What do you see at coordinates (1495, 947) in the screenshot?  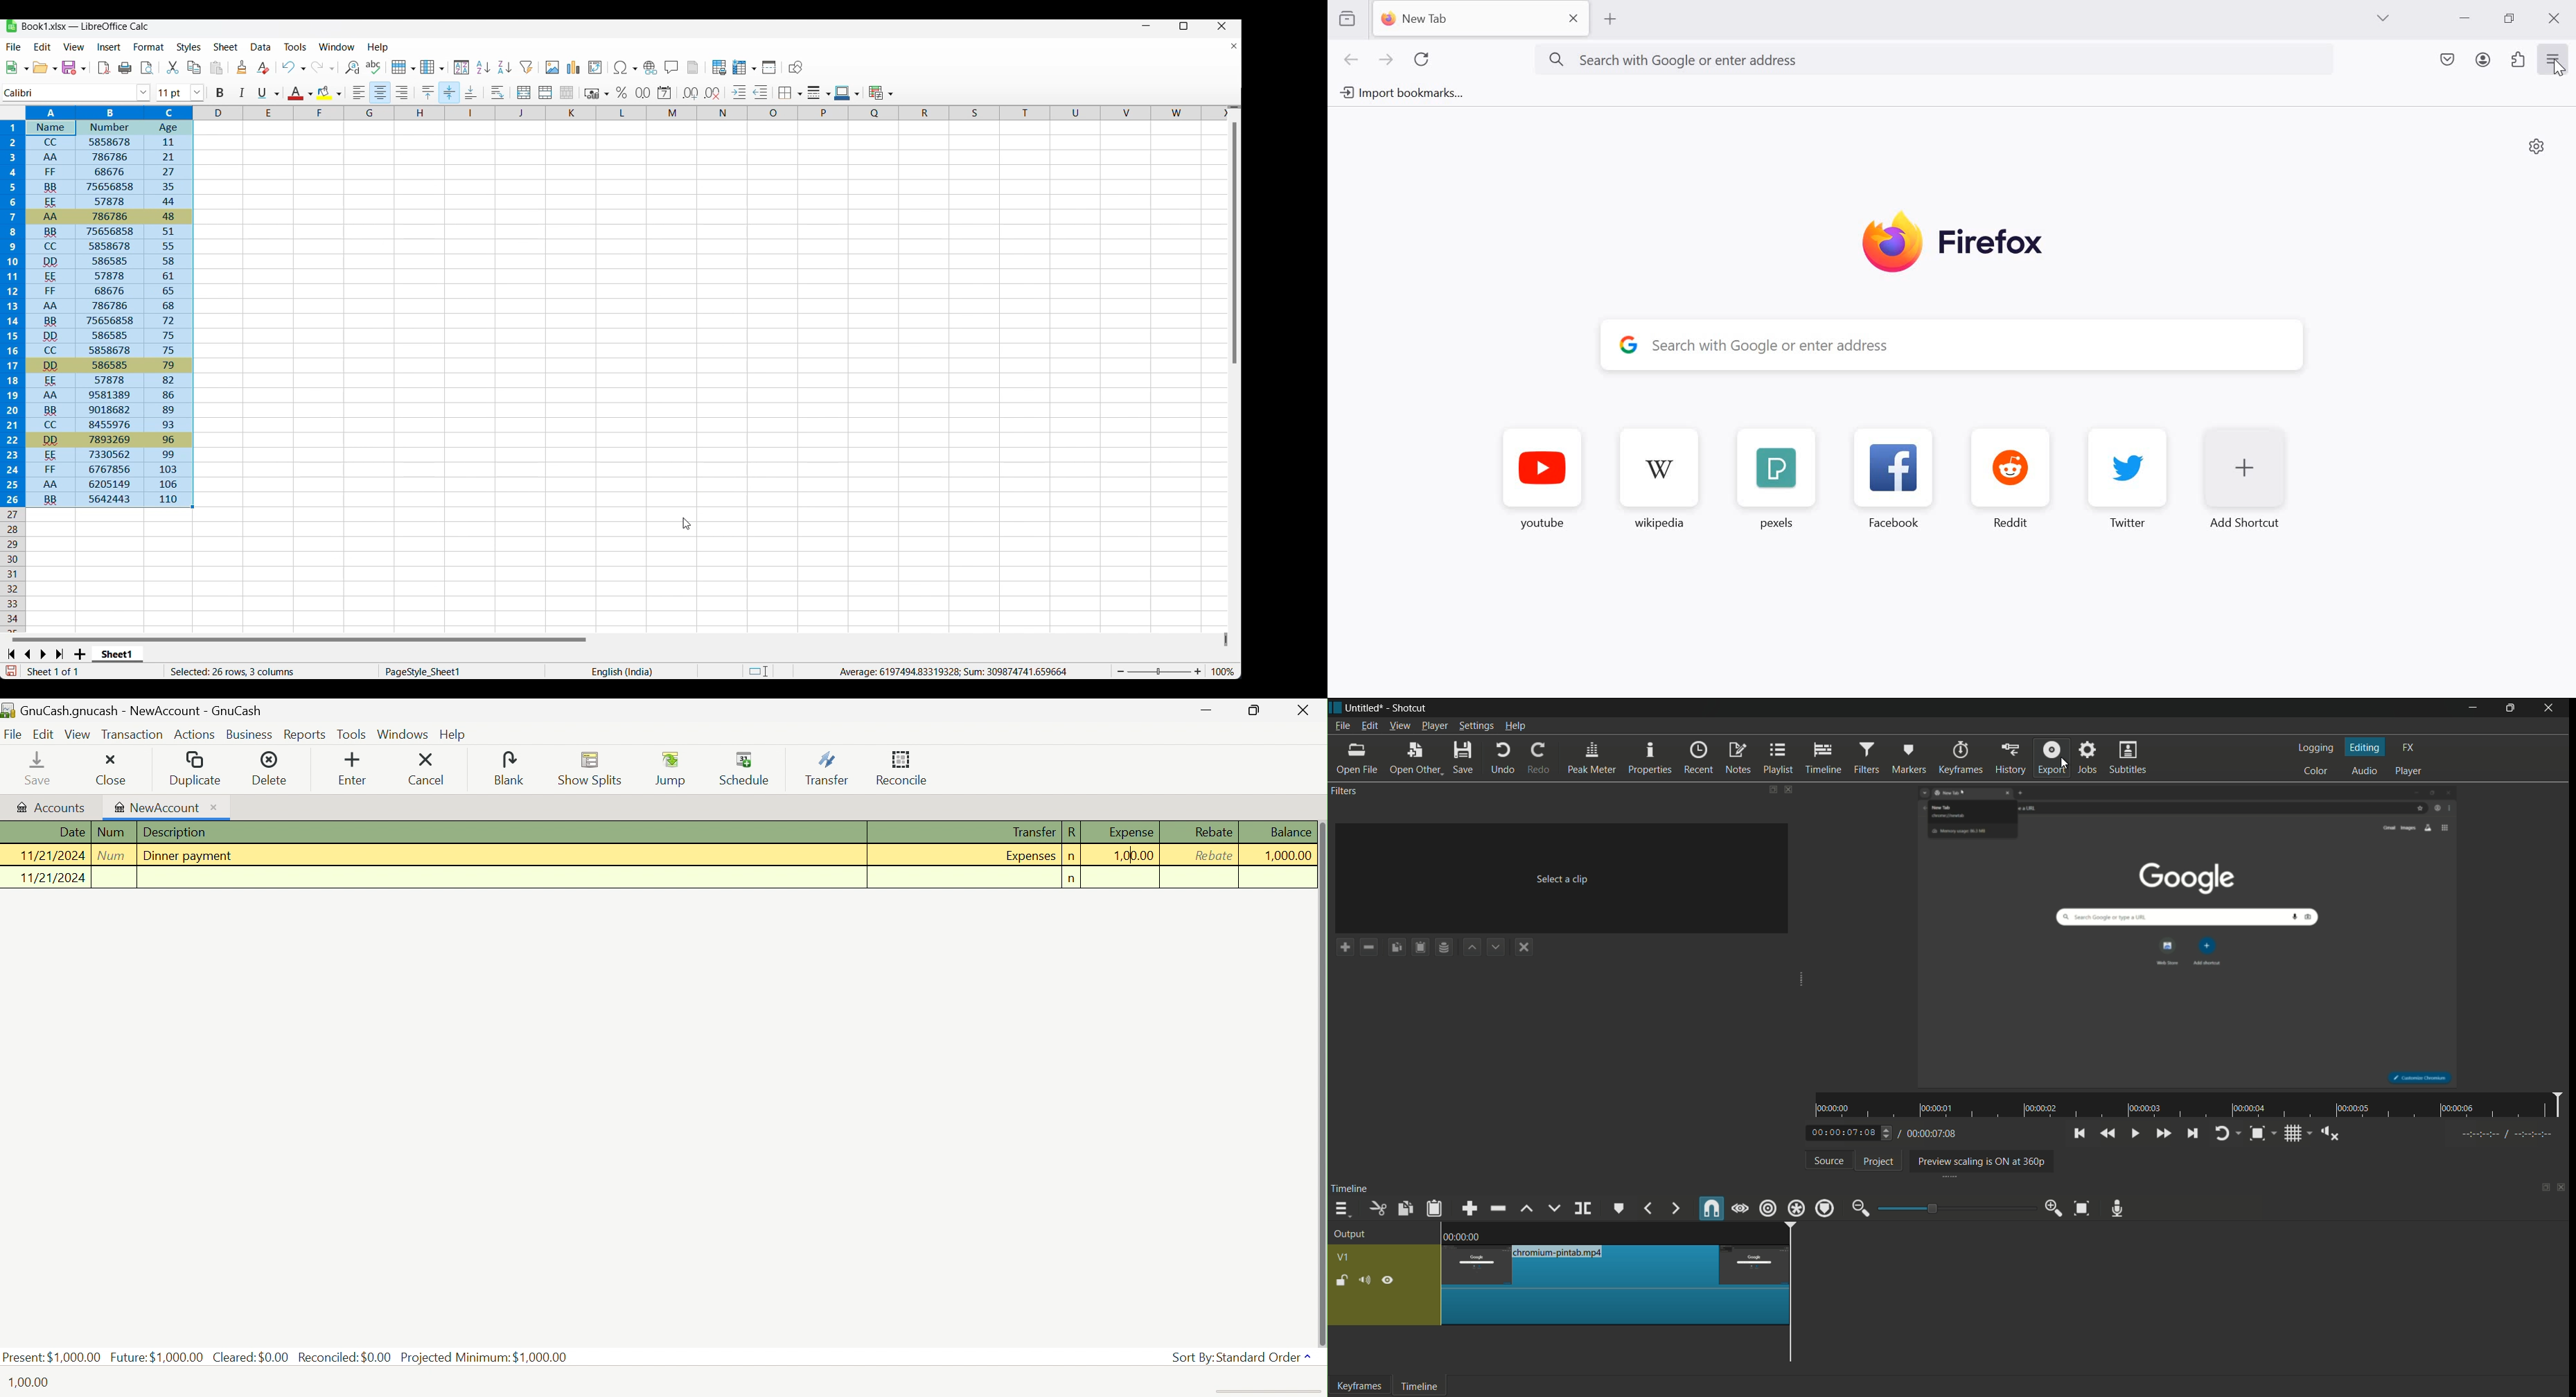 I see `move filter down` at bounding box center [1495, 947].